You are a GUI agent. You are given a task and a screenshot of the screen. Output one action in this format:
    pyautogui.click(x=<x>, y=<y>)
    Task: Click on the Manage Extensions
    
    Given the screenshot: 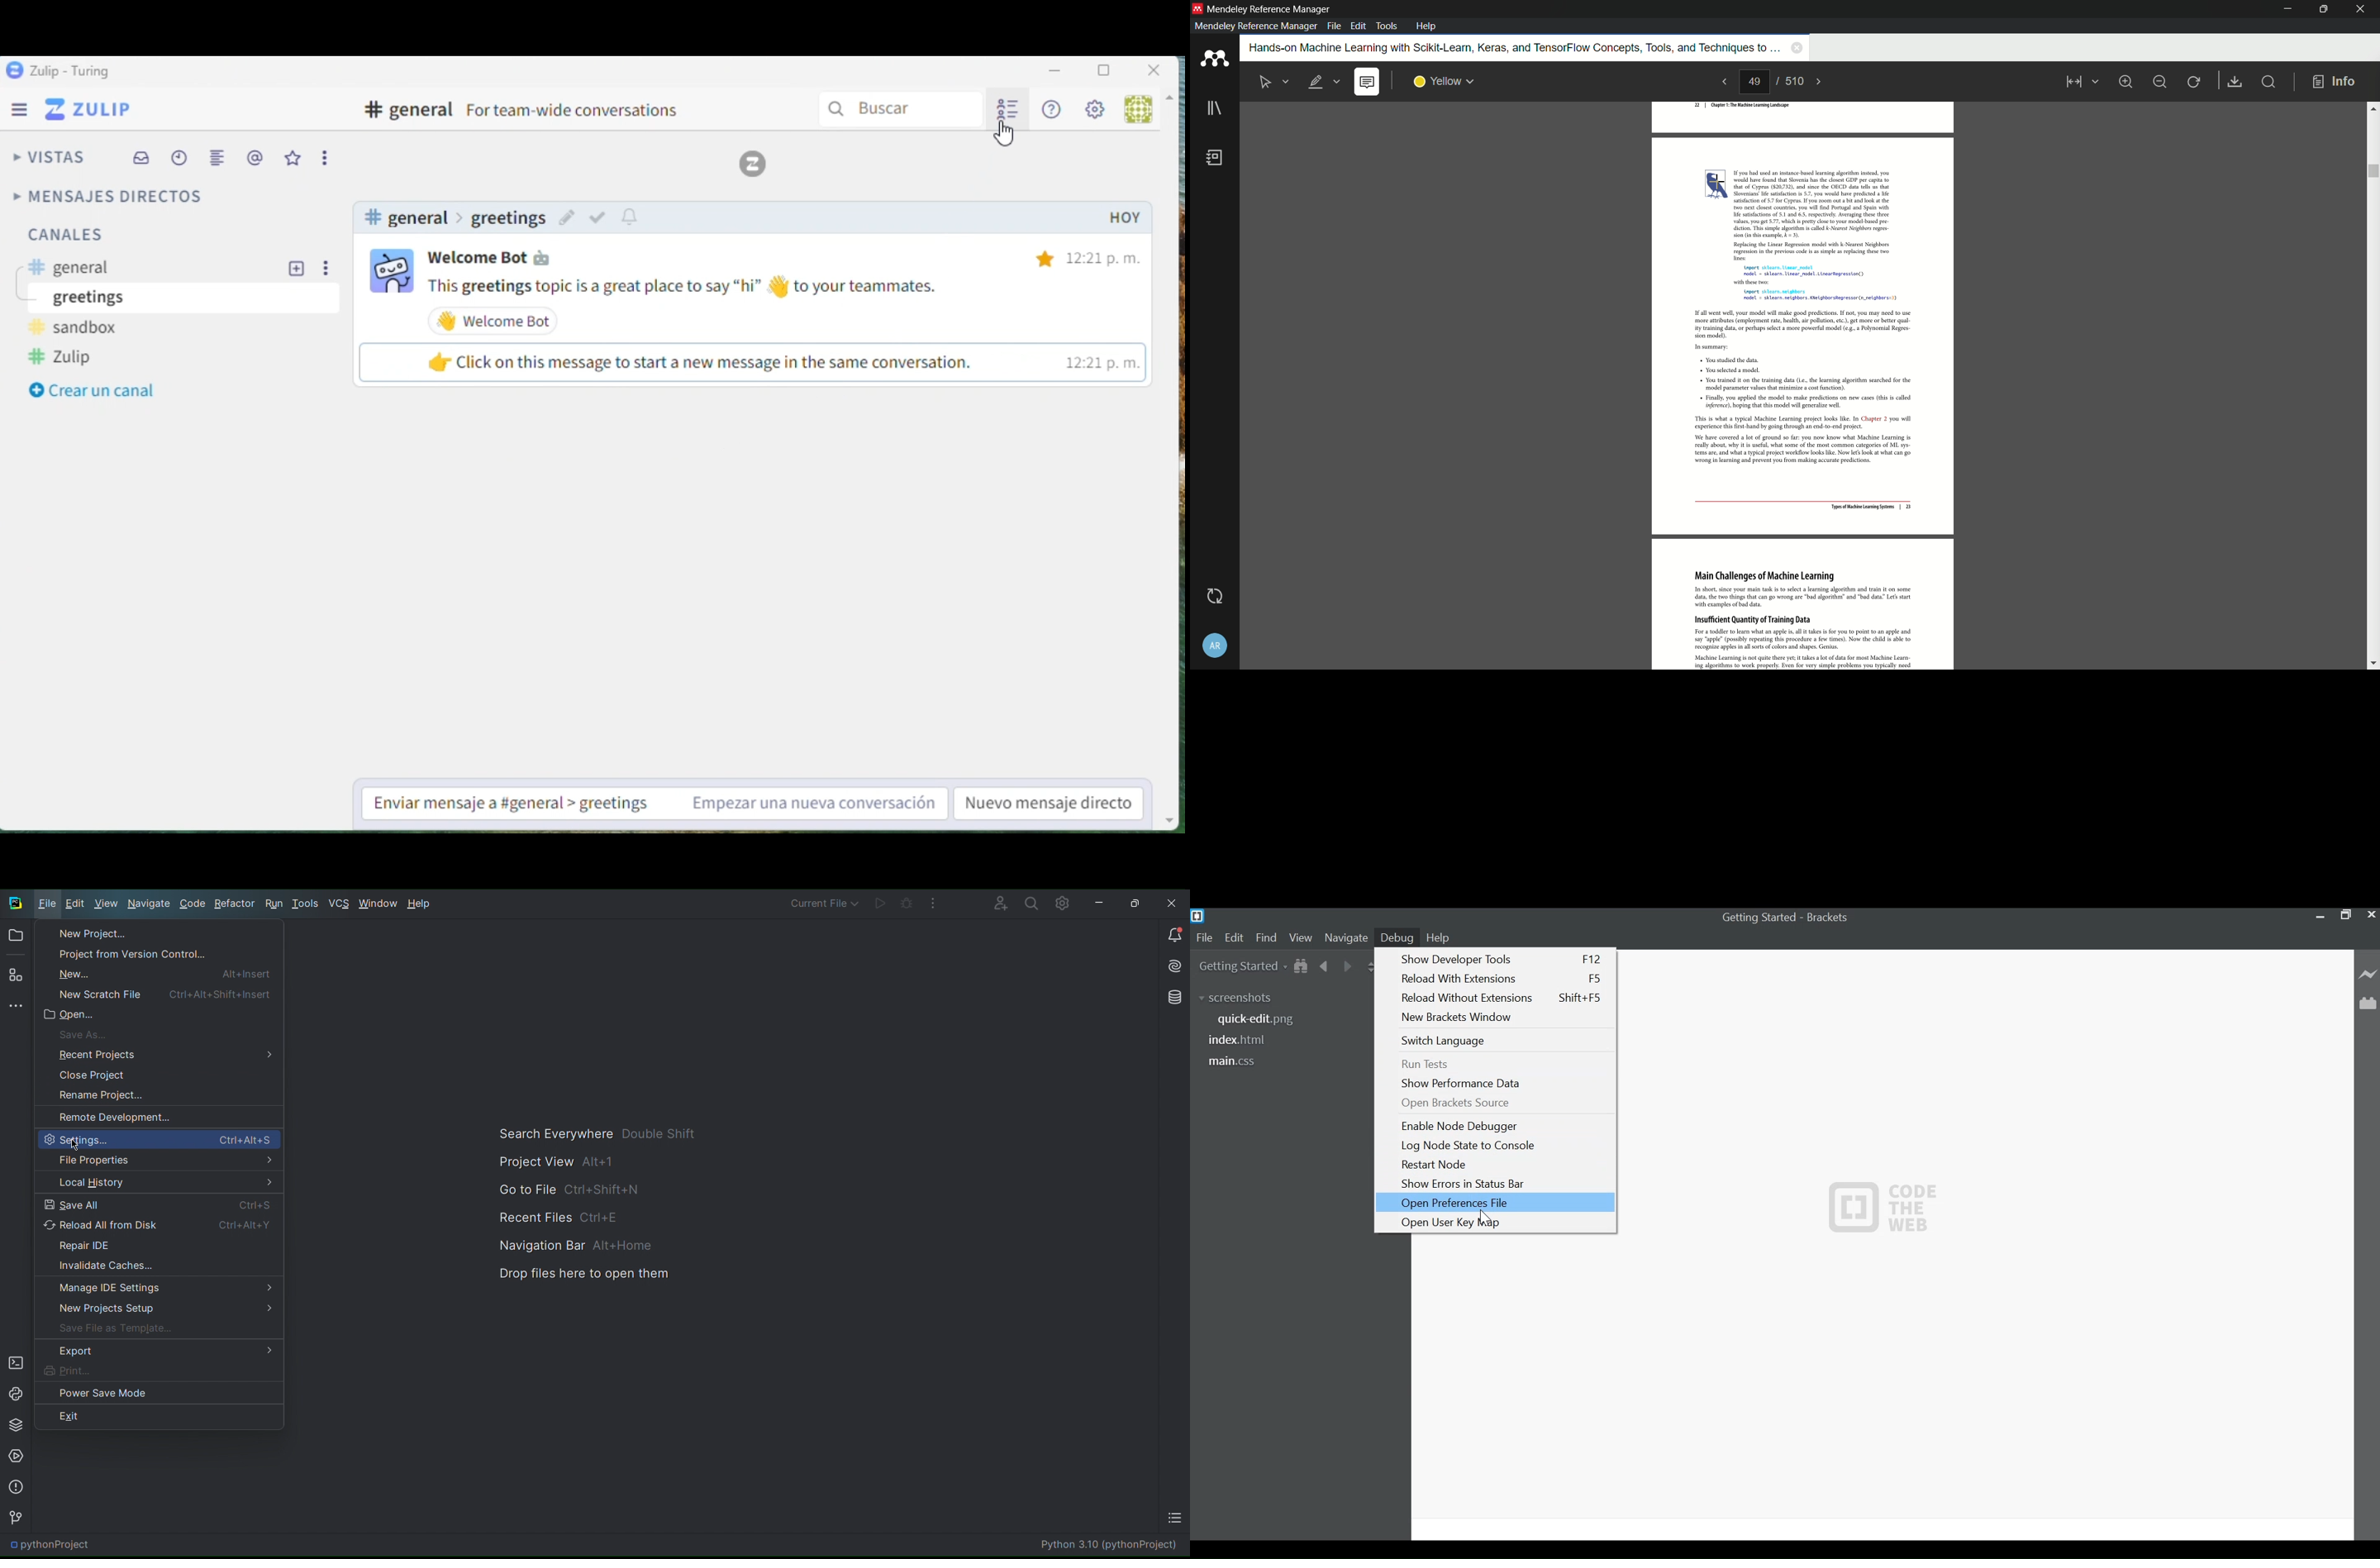 What is the action you would take?
    pyautogui.click(x=2368, y=1004)
    